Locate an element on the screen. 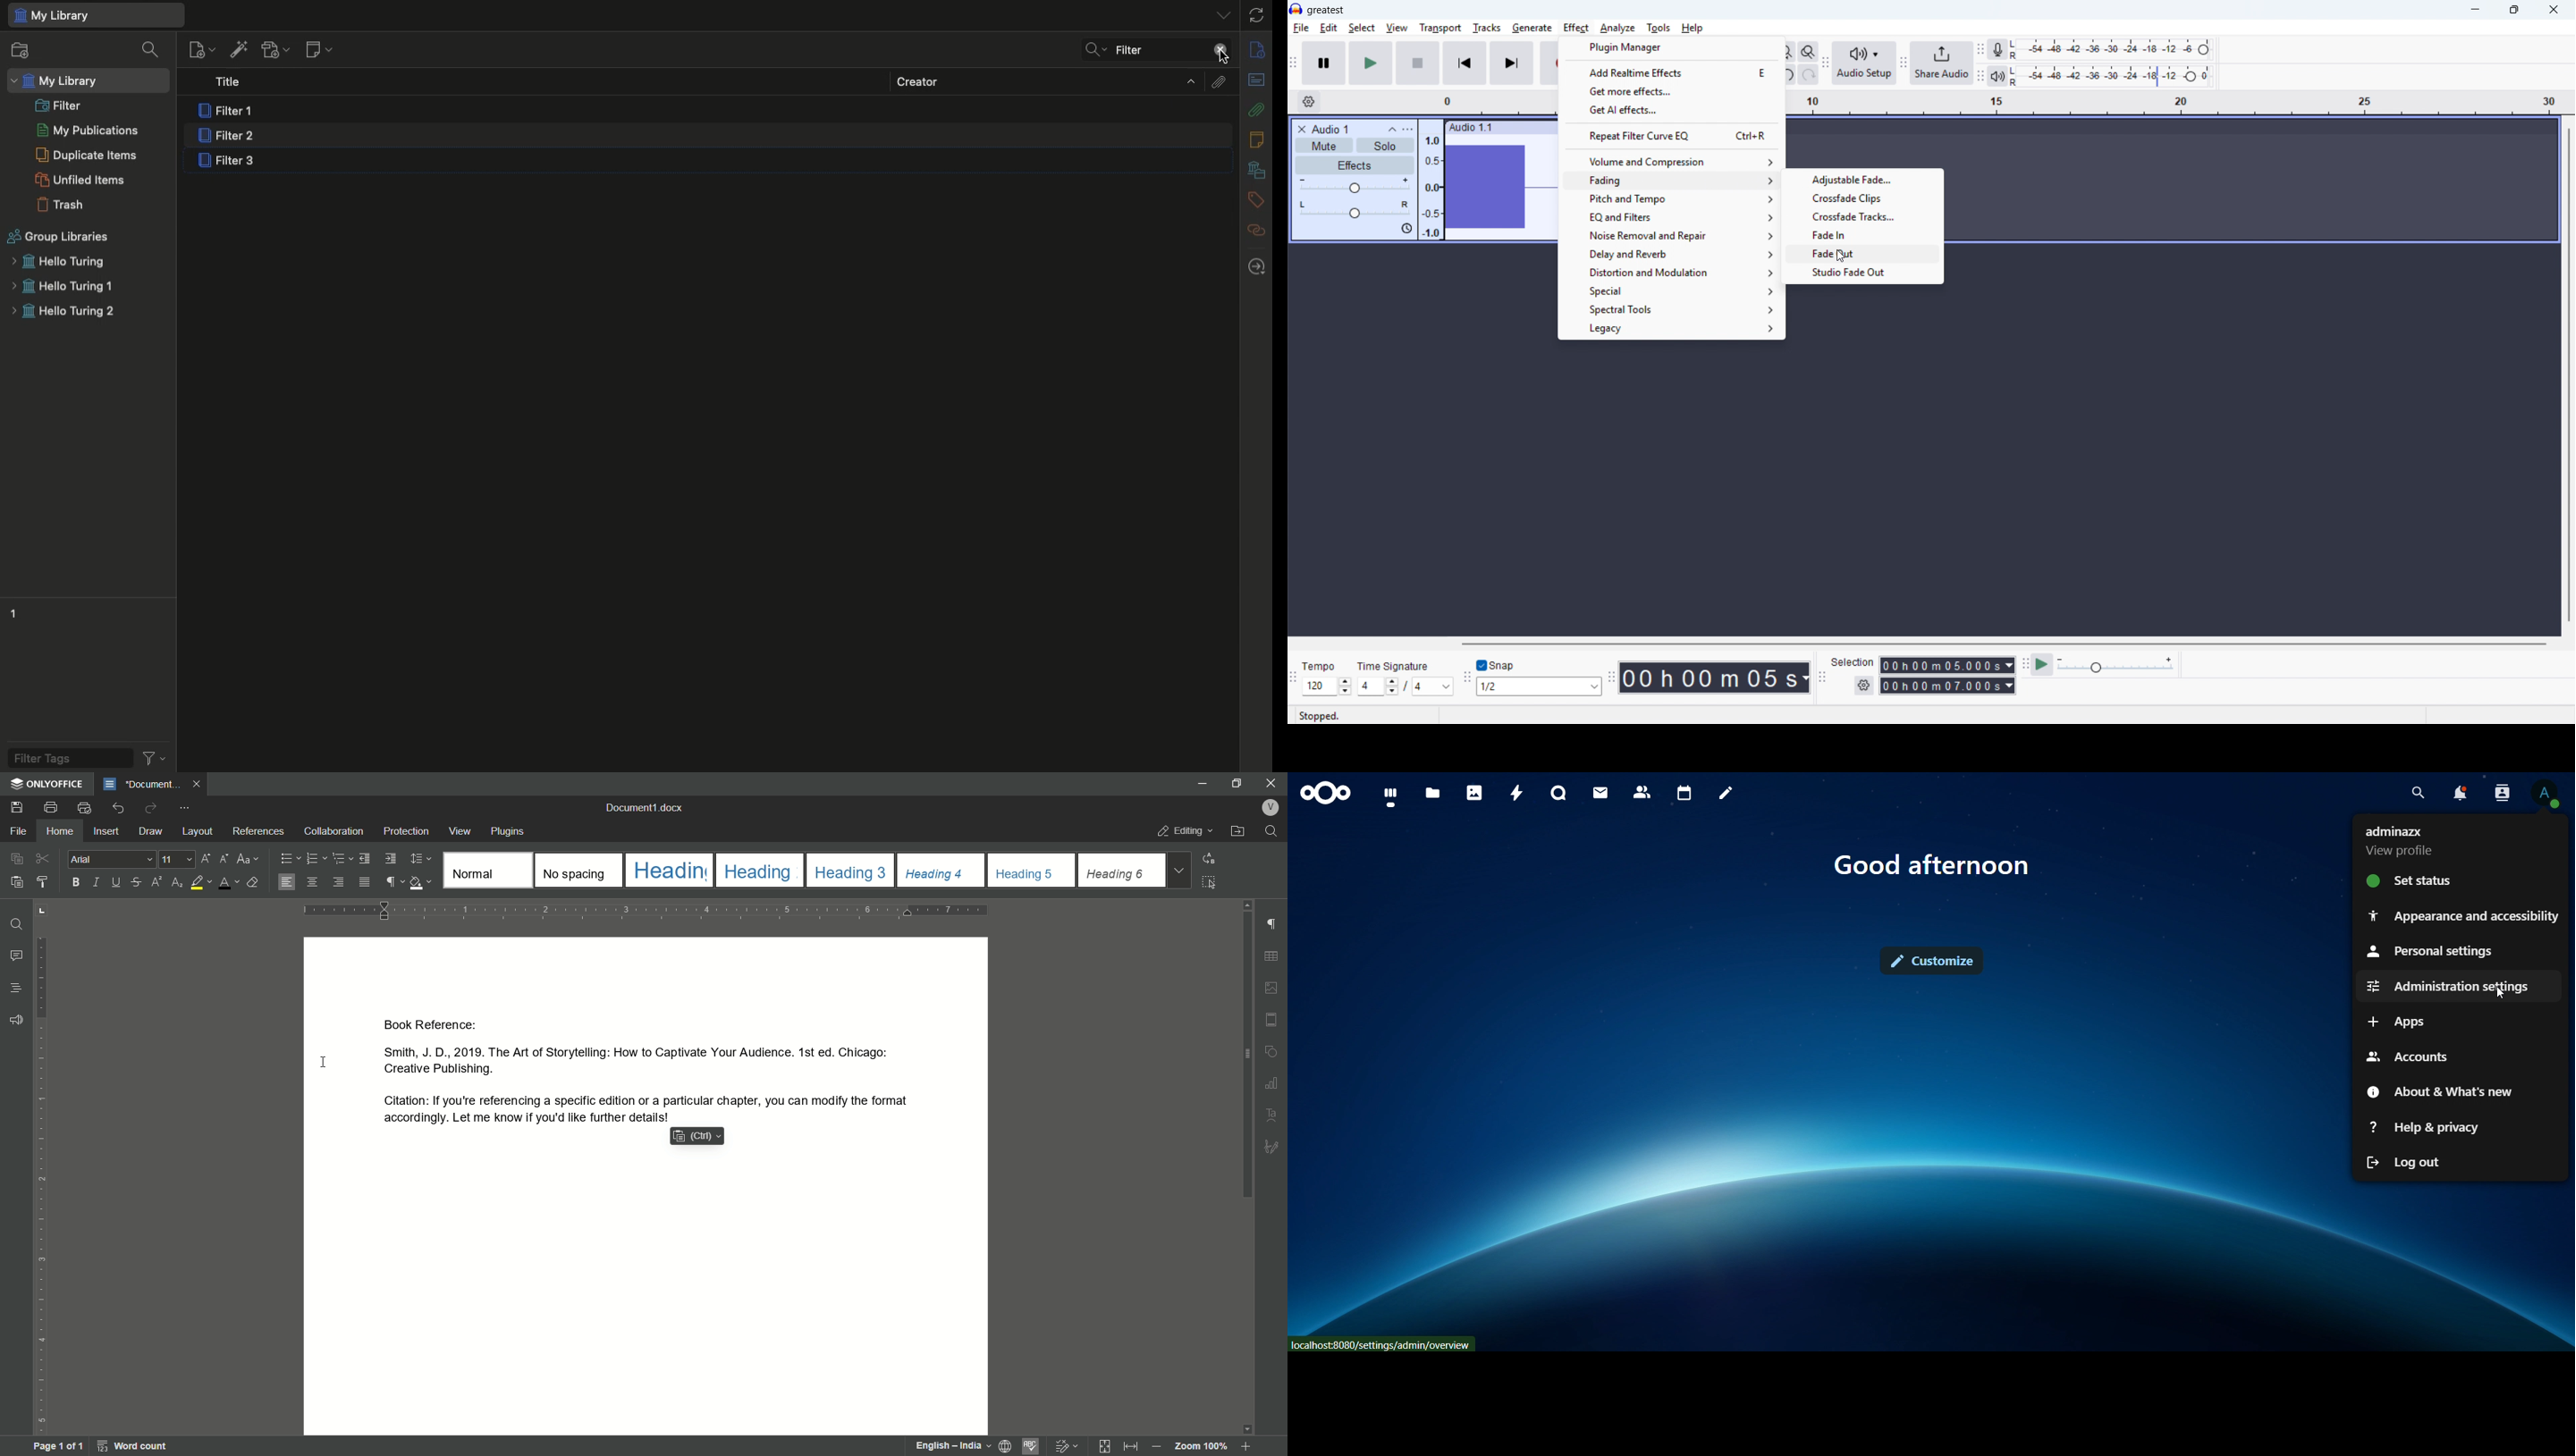 The image size is (2576, 1456). Audio setup  is located at coordinates (1865, 64).